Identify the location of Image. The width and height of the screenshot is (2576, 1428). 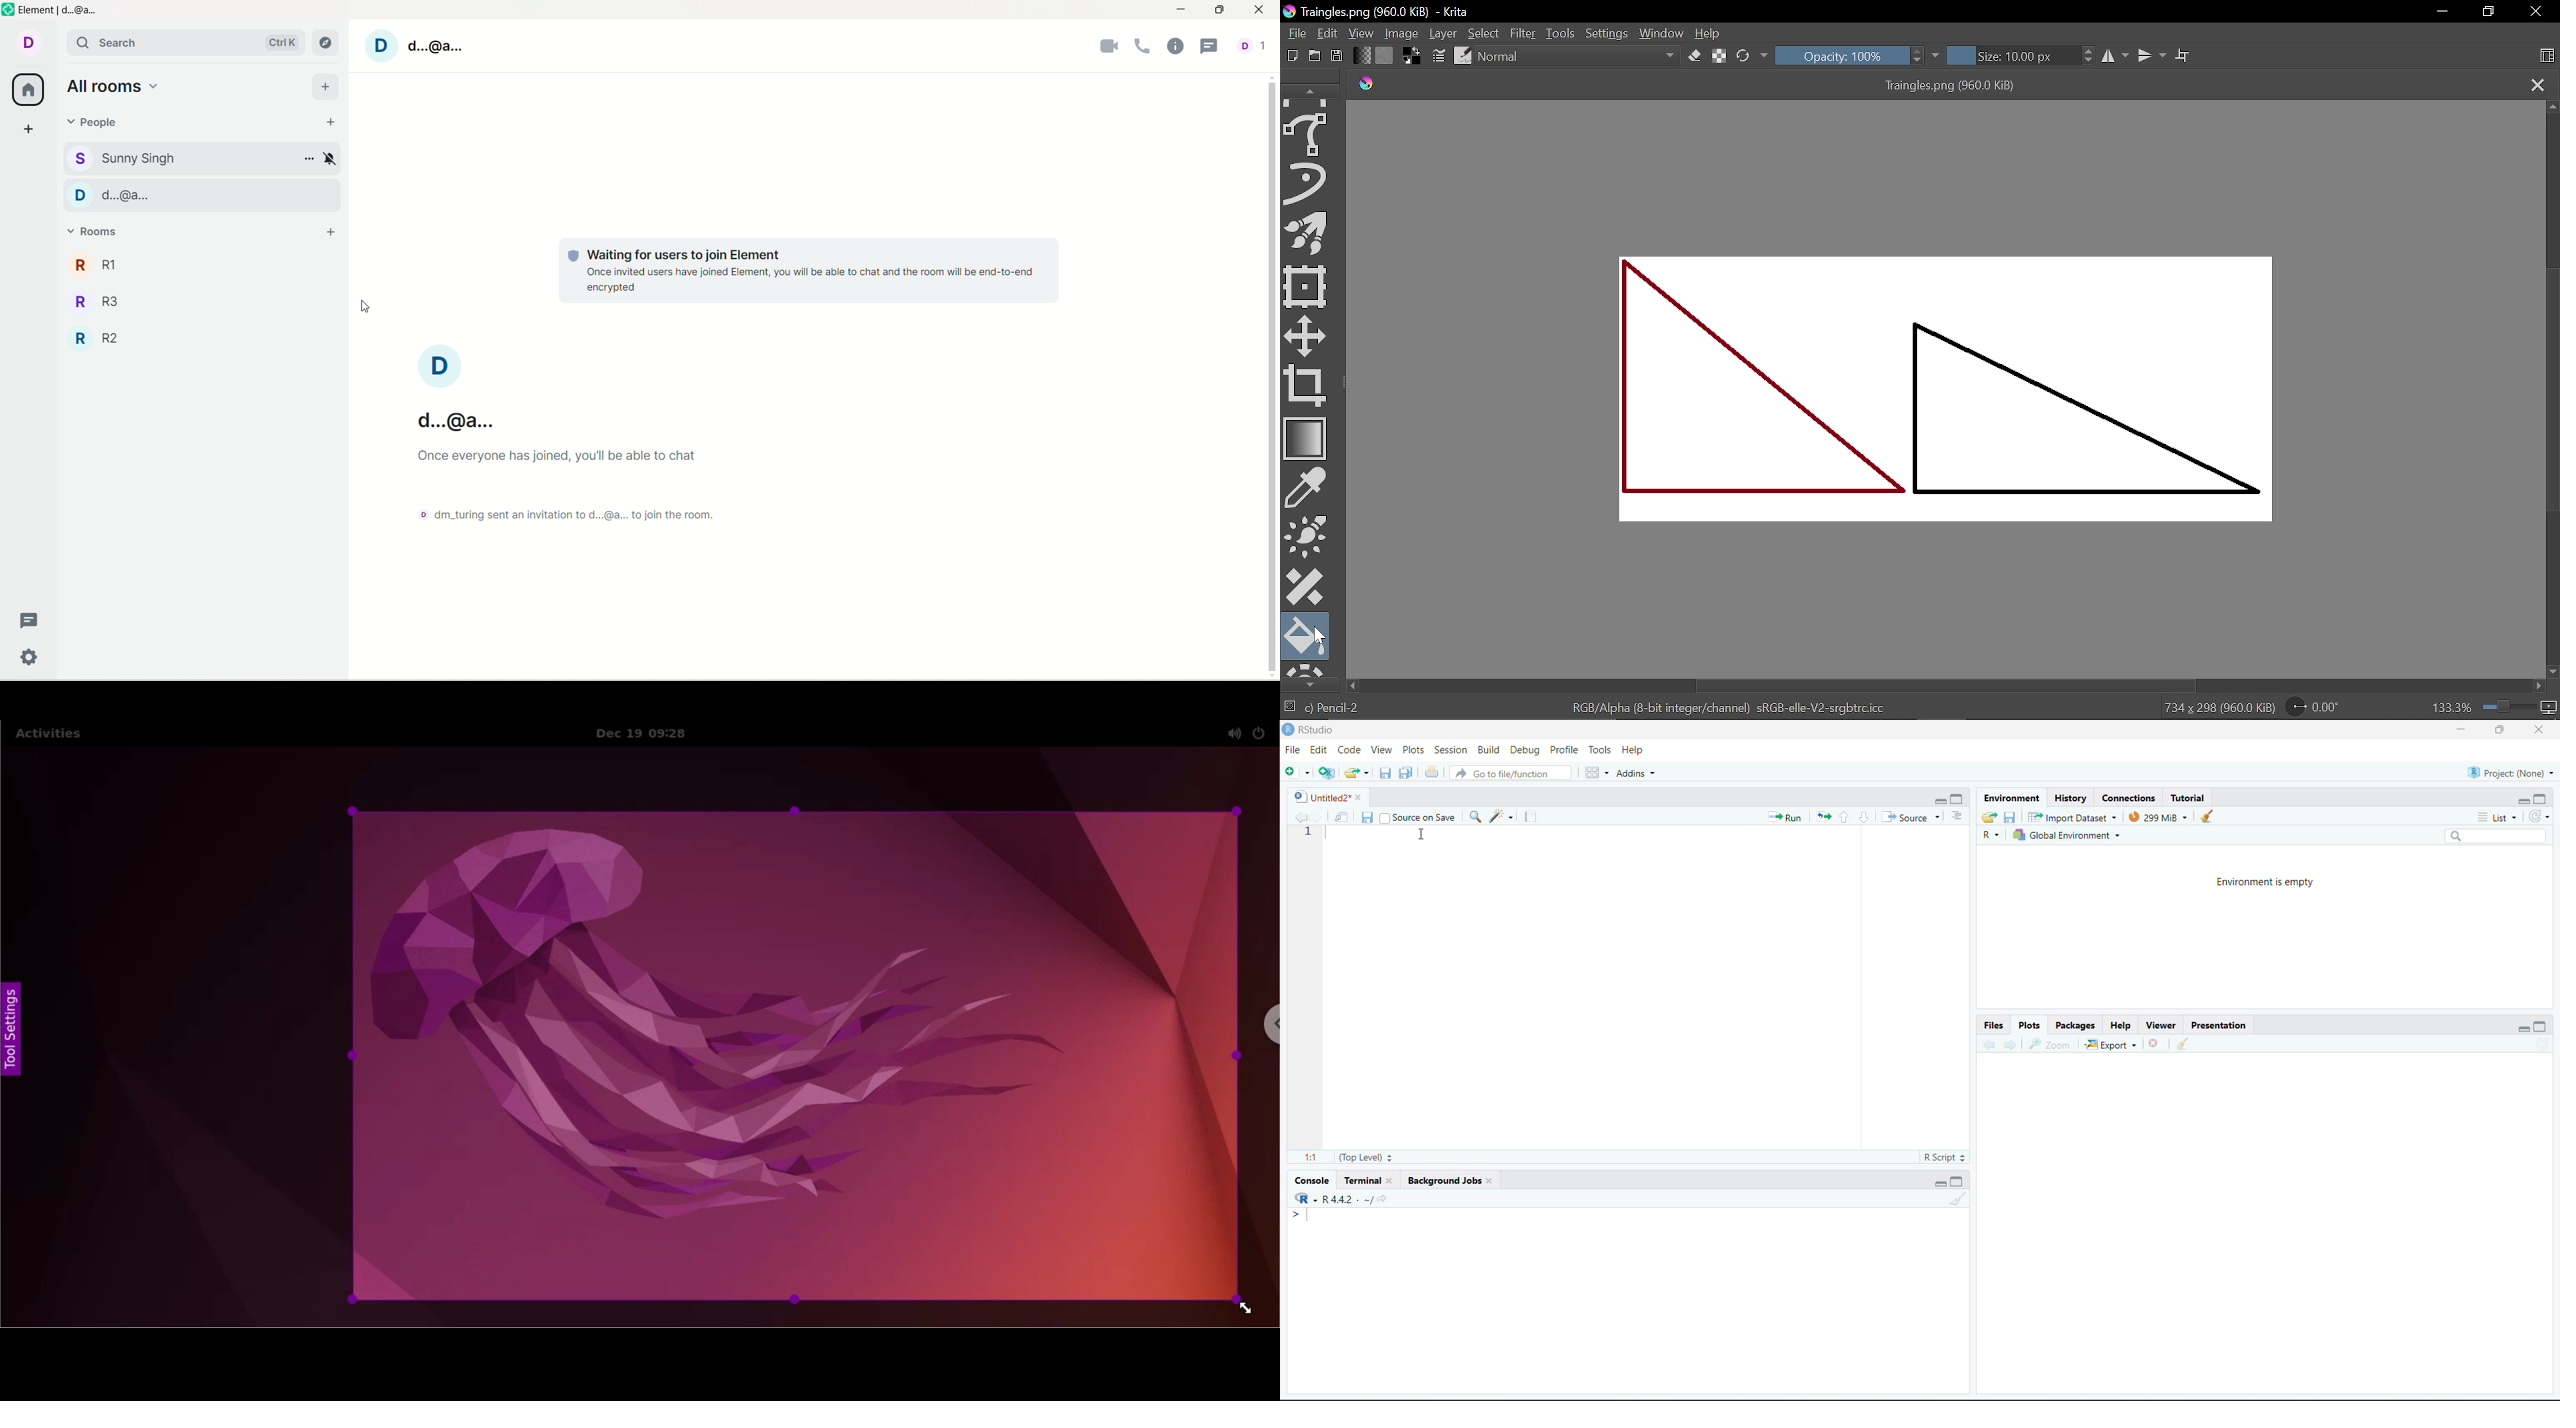
(1403, 35).